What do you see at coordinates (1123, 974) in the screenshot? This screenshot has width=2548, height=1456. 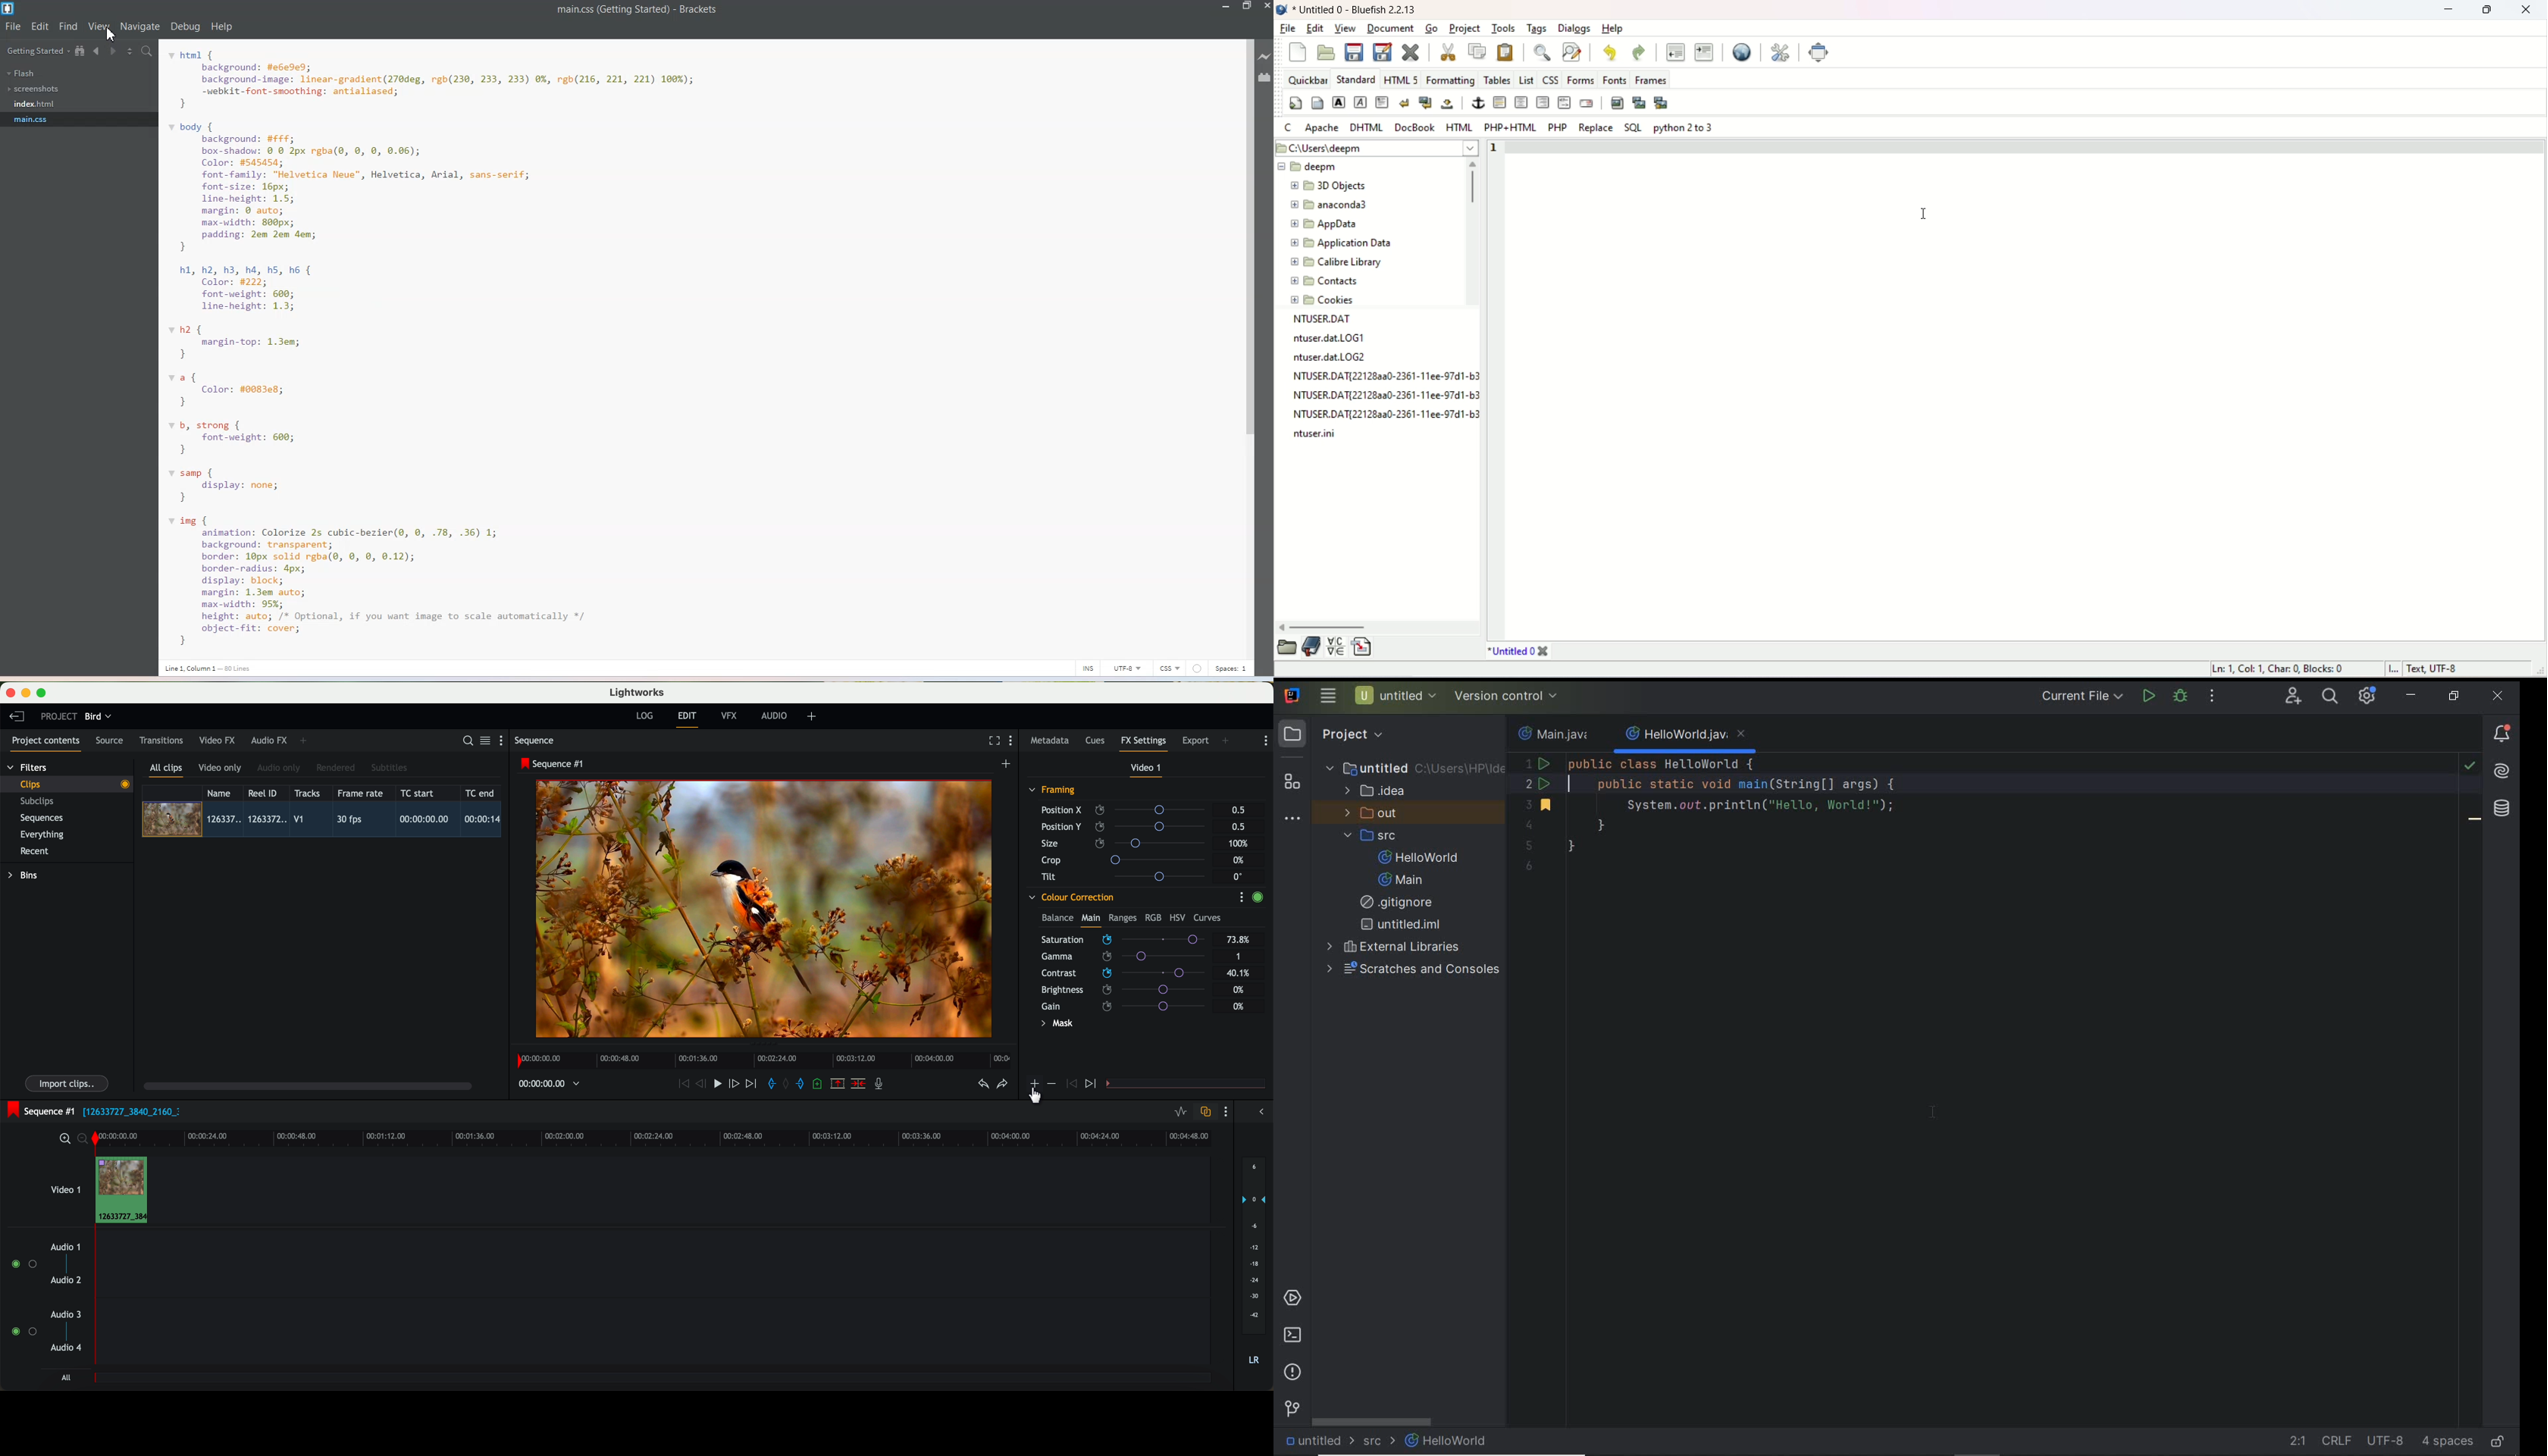 I see `click on contrast` at bounding box center [1123, 974].